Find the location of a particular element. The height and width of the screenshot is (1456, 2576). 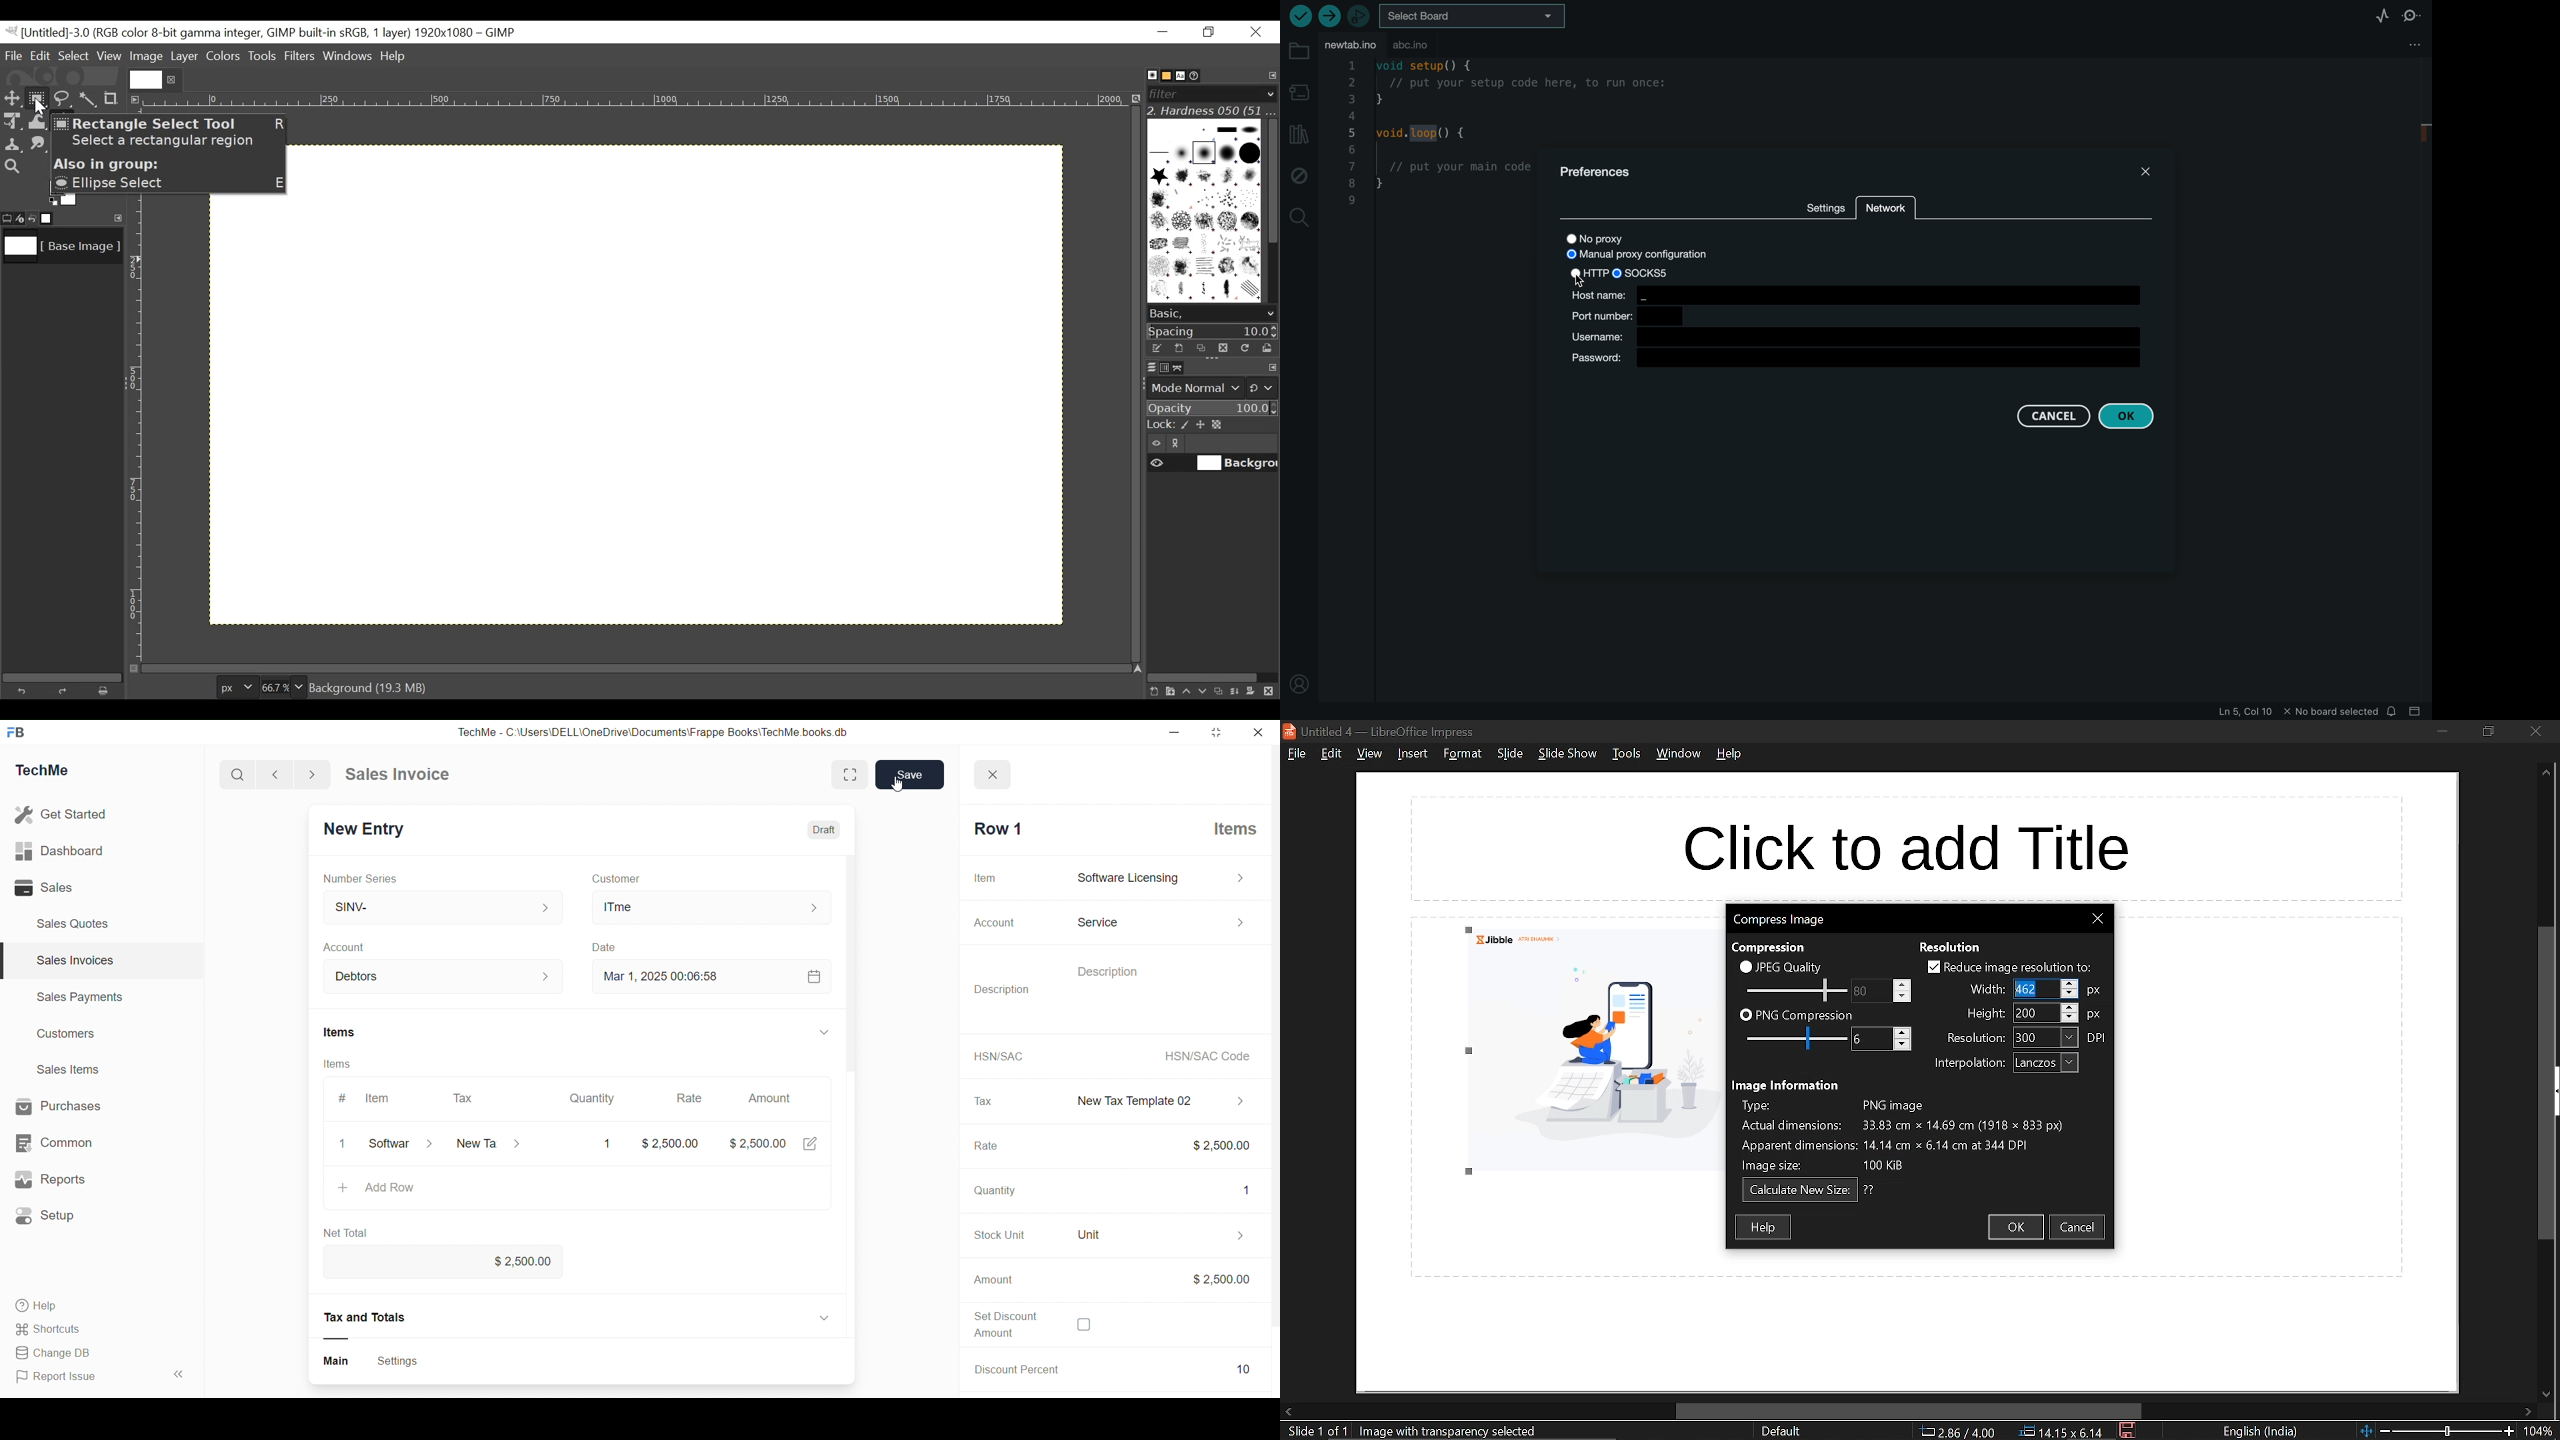

Set Discount
Amount is located at coordinates (999, 1324).